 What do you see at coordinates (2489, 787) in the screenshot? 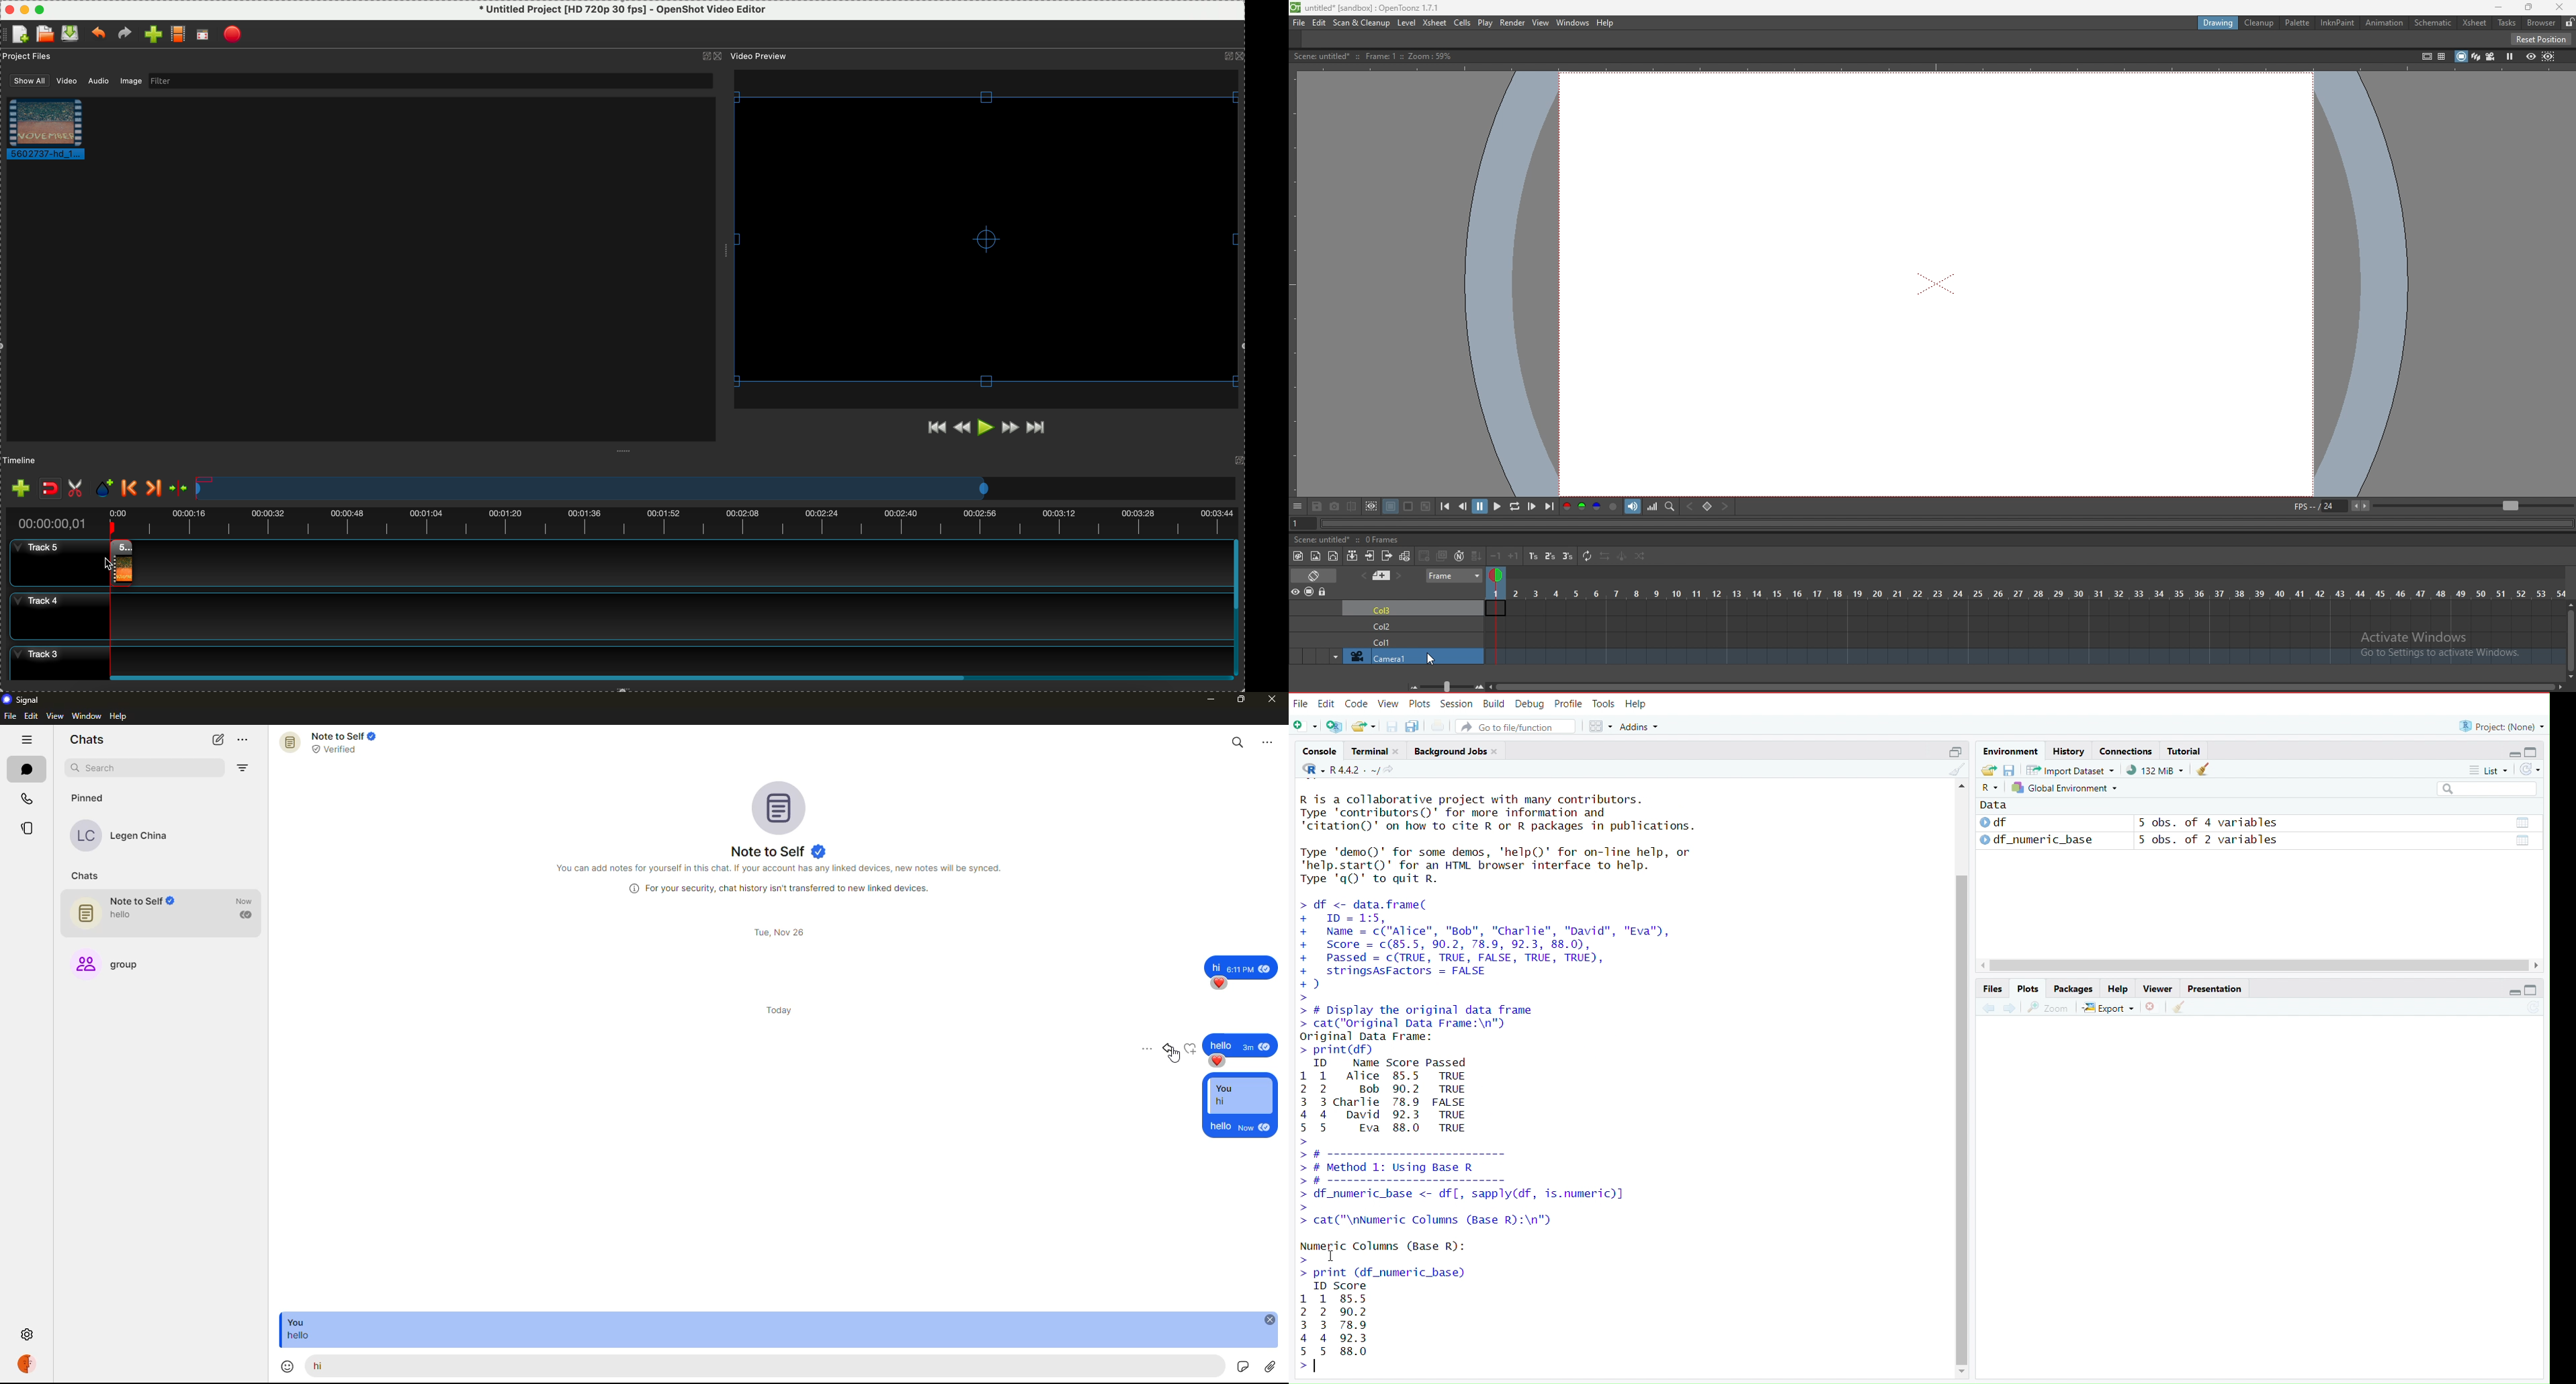
I see `Search field` at bounding box center [2489, 787].